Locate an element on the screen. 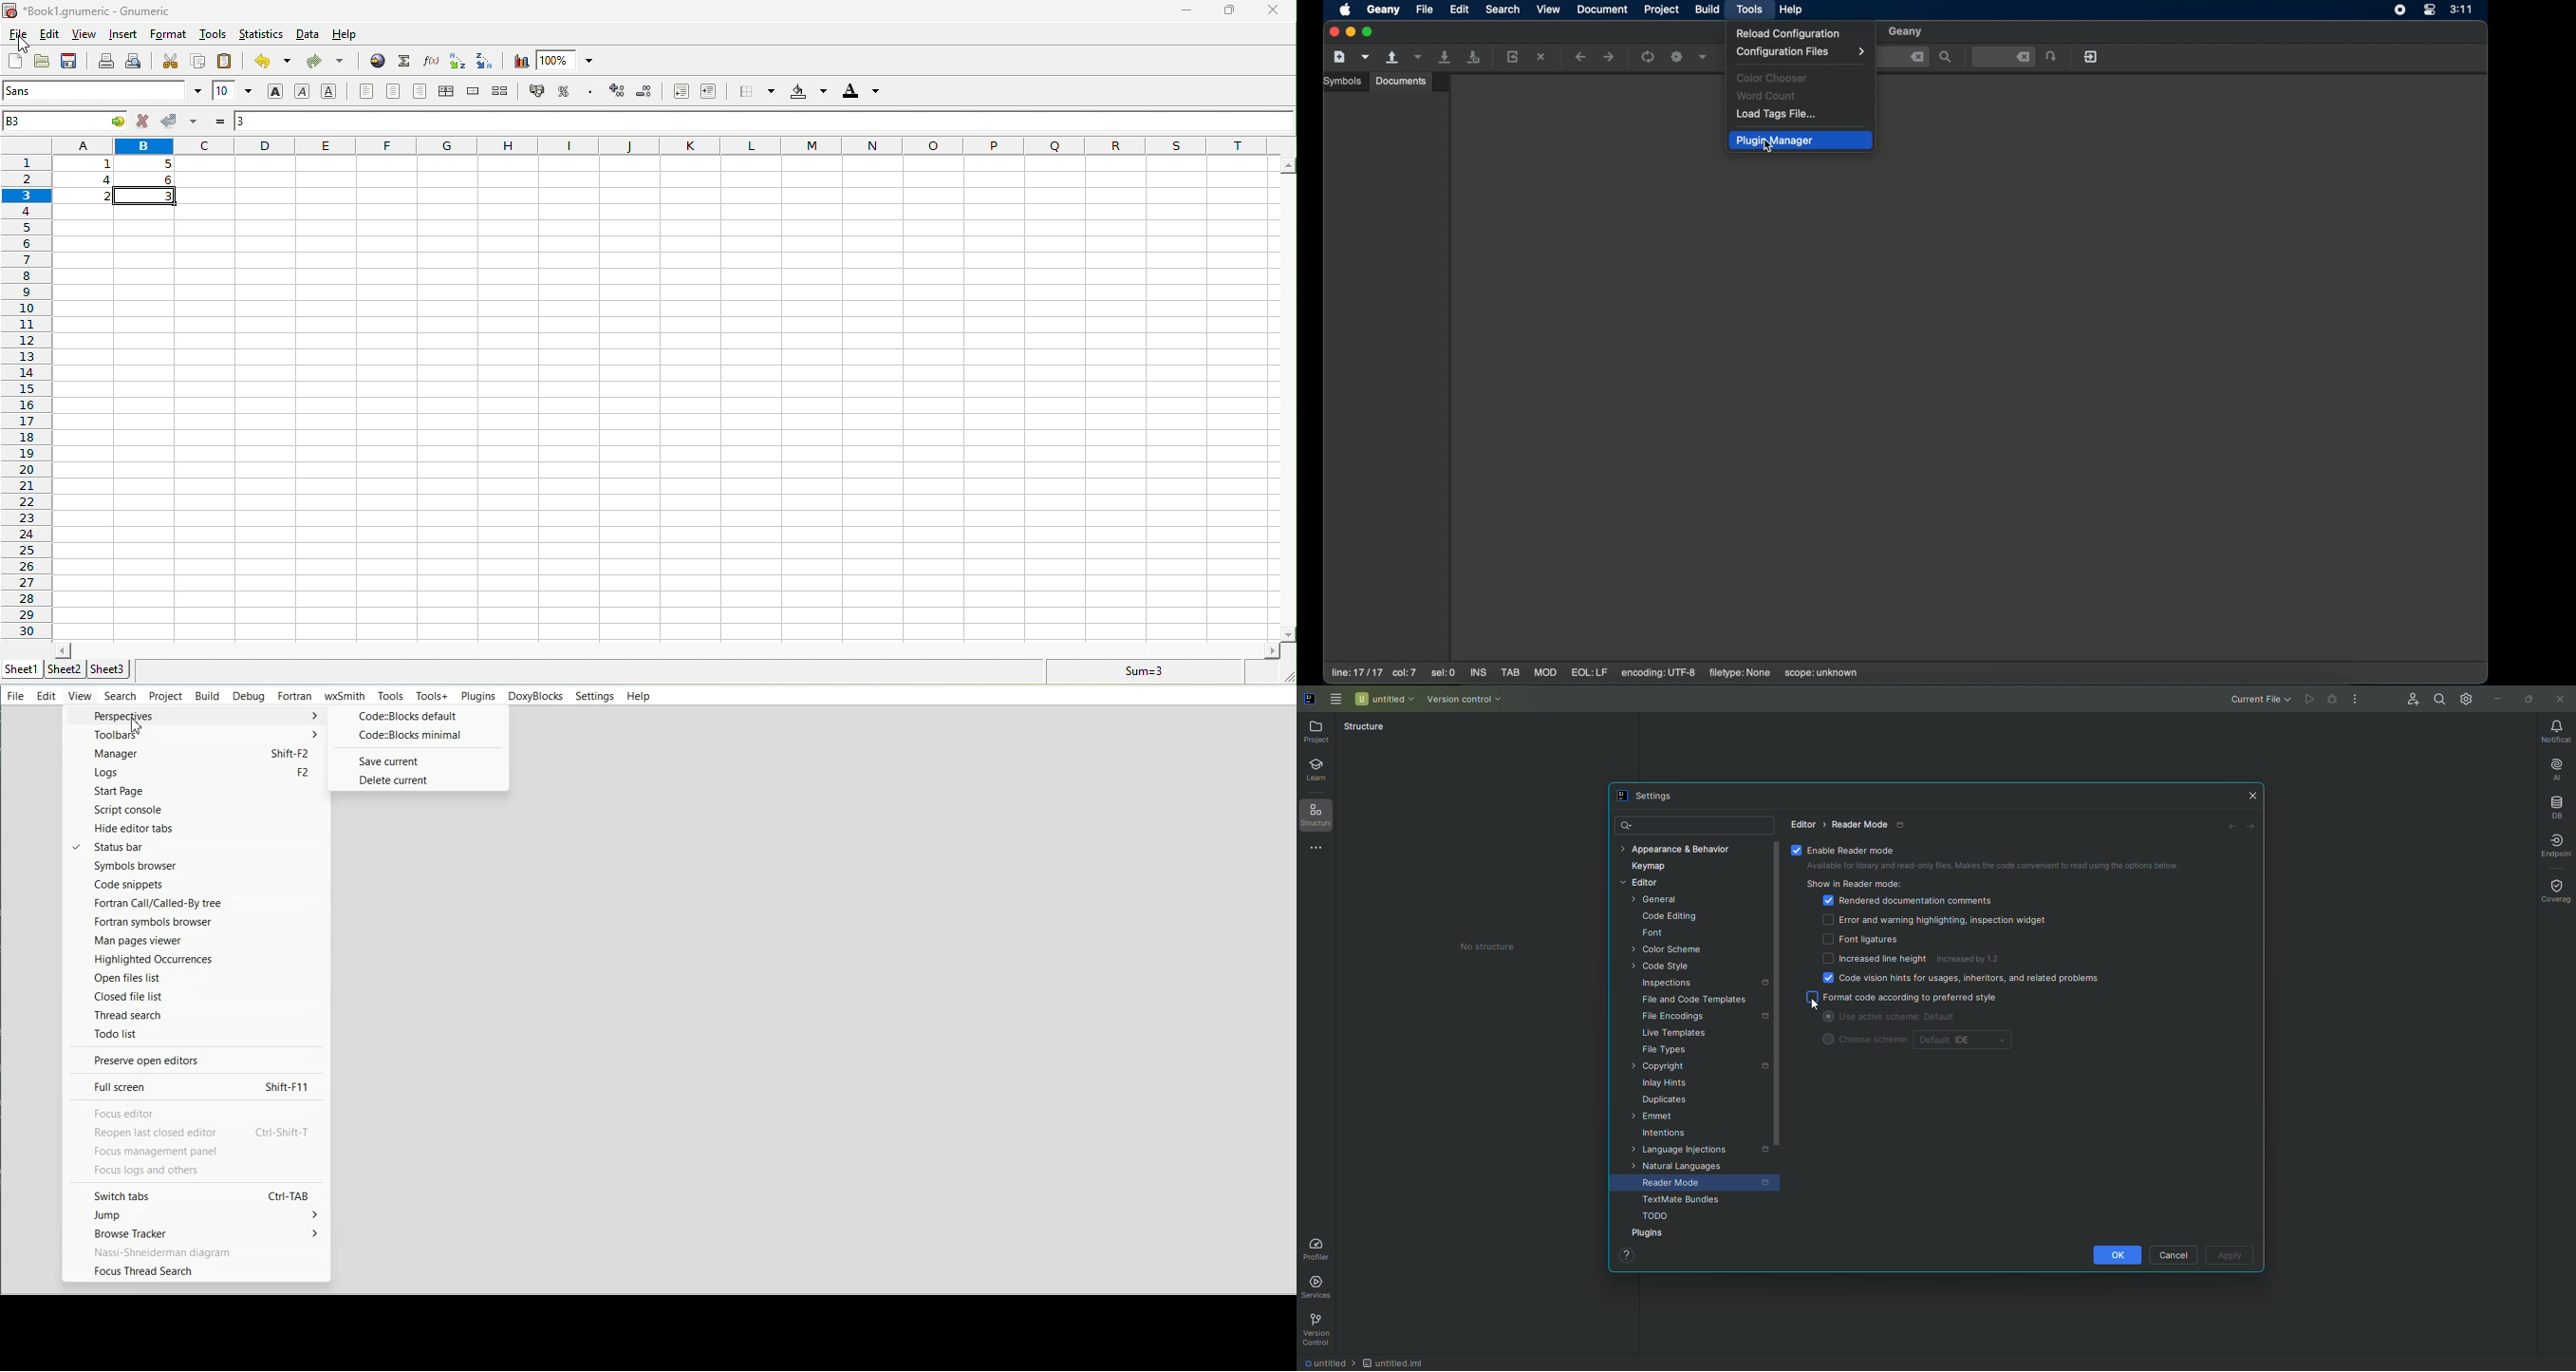 The image size is (2576, 1372). split a merged cells is located at coordinates (505, 93).